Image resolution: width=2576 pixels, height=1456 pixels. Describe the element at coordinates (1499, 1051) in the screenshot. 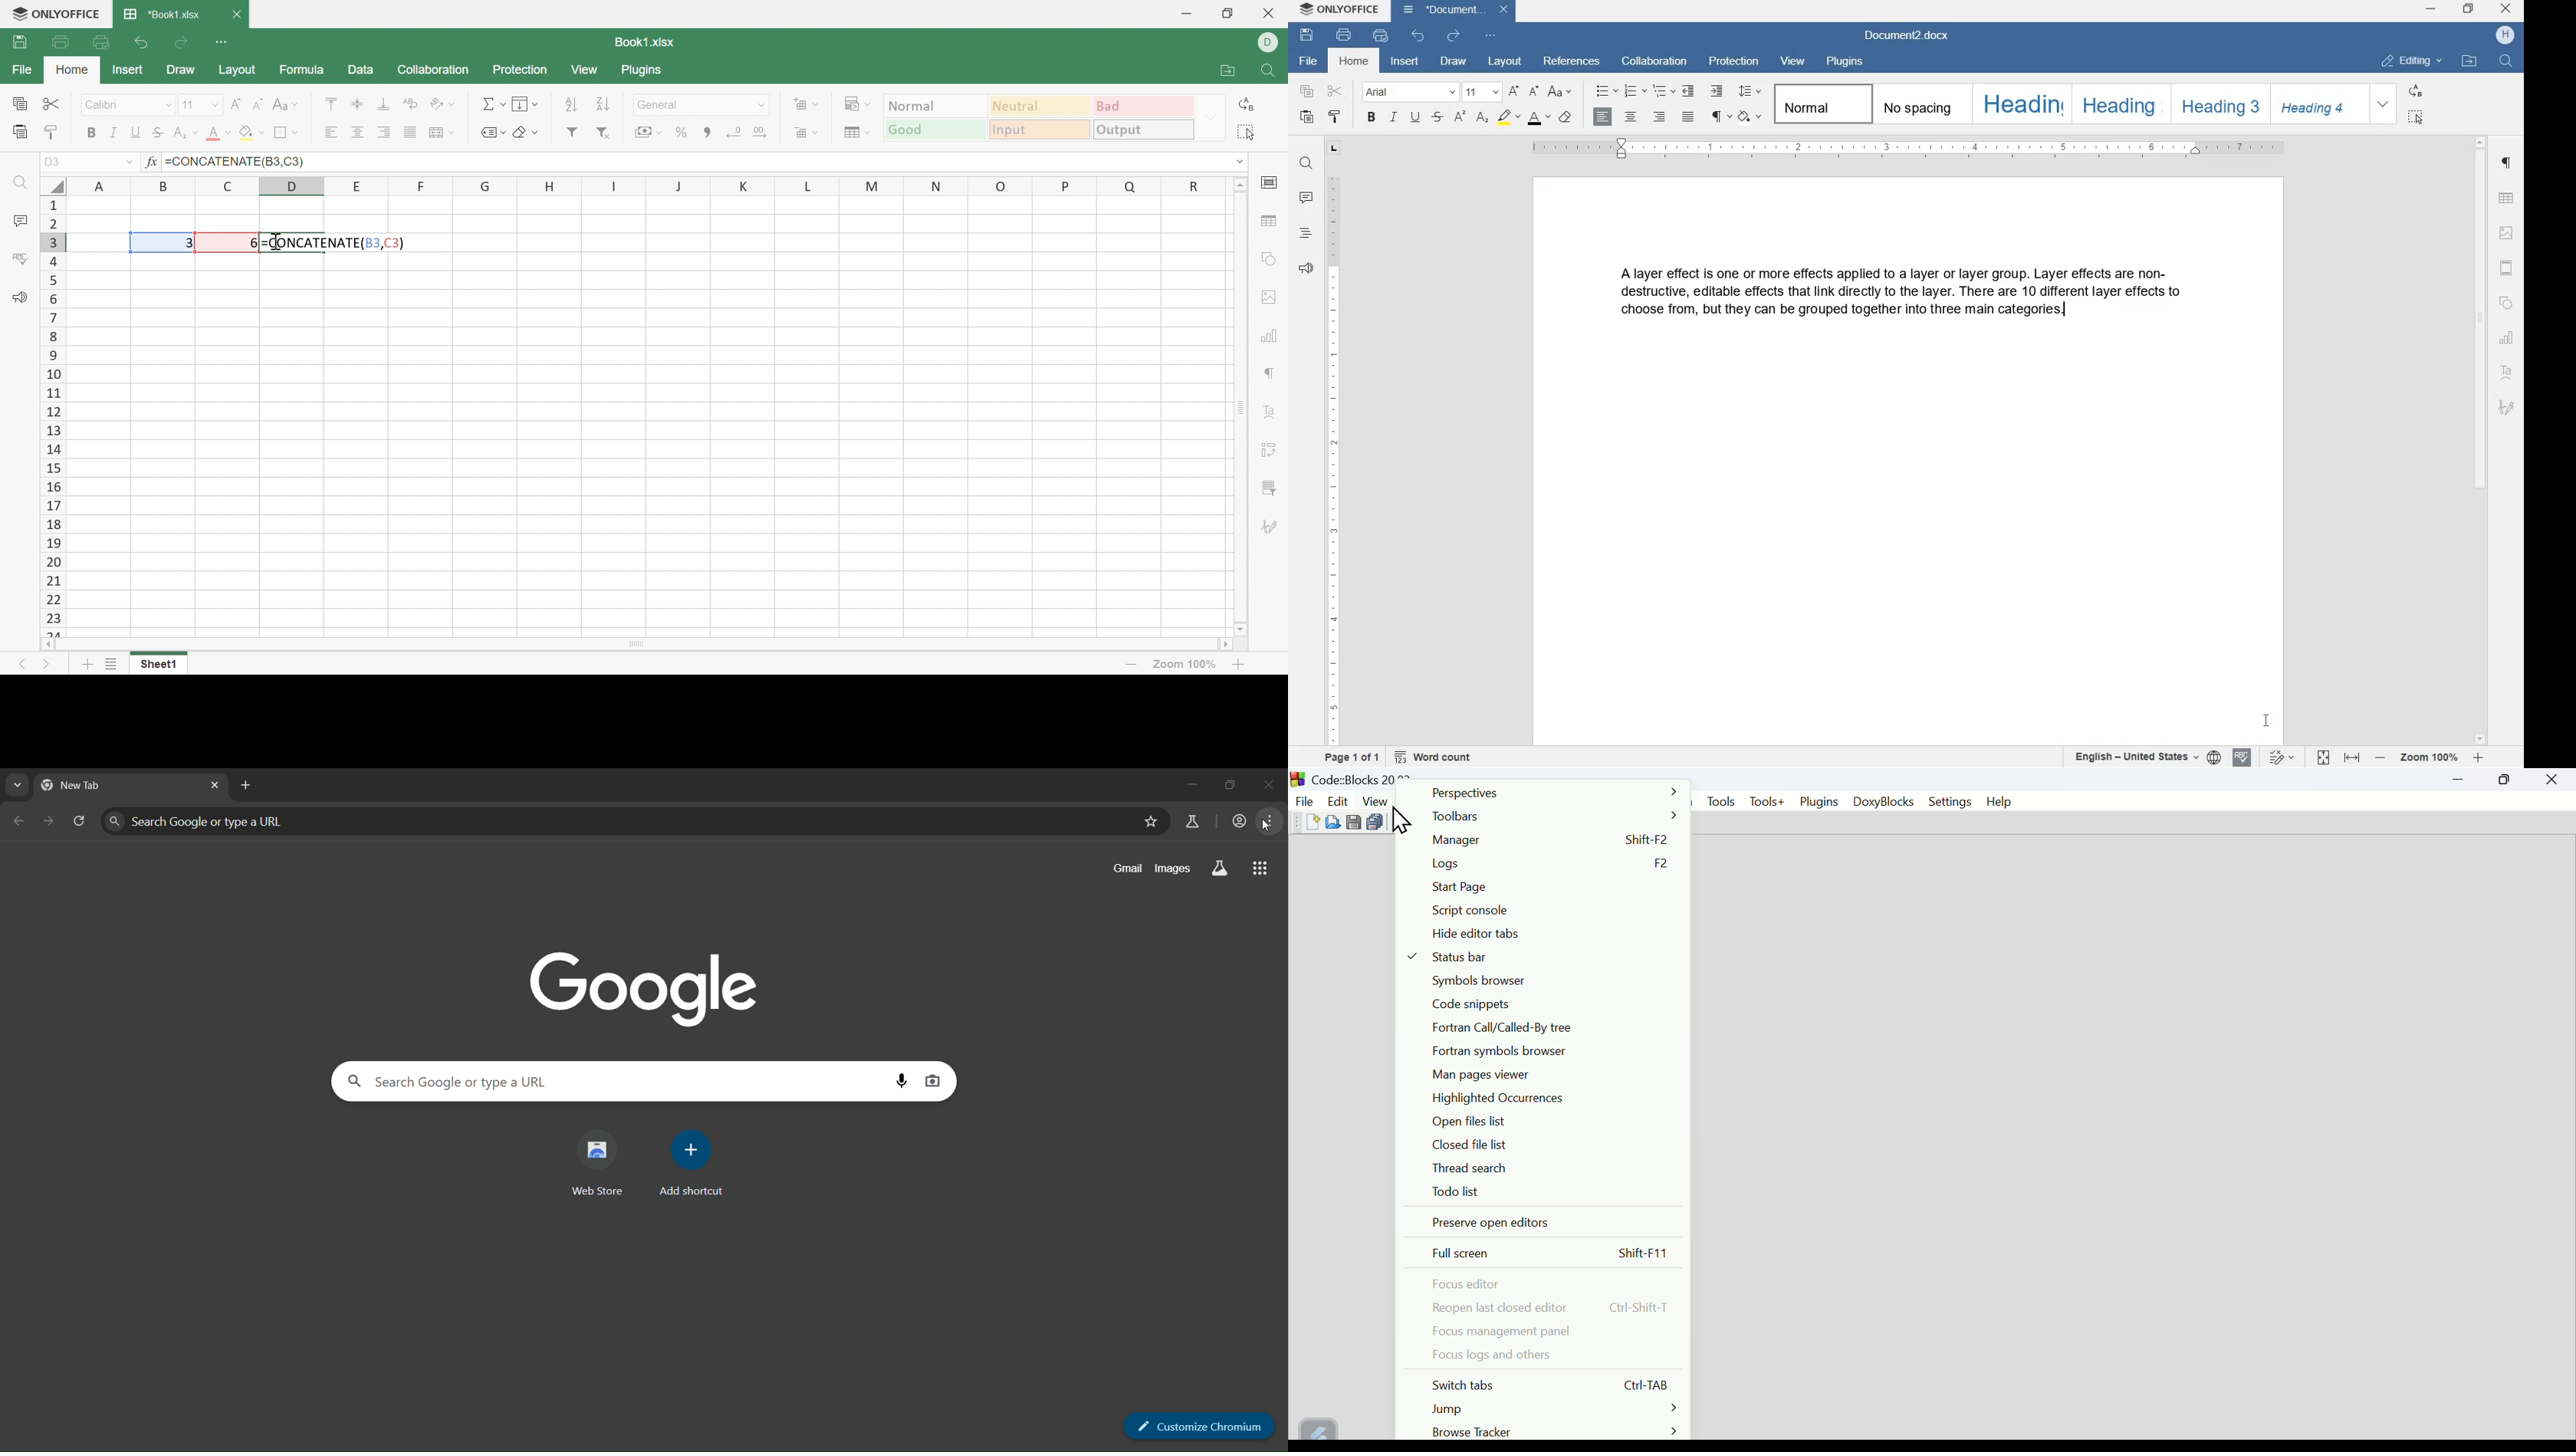

I see `Fortran symbols browser` at that location.